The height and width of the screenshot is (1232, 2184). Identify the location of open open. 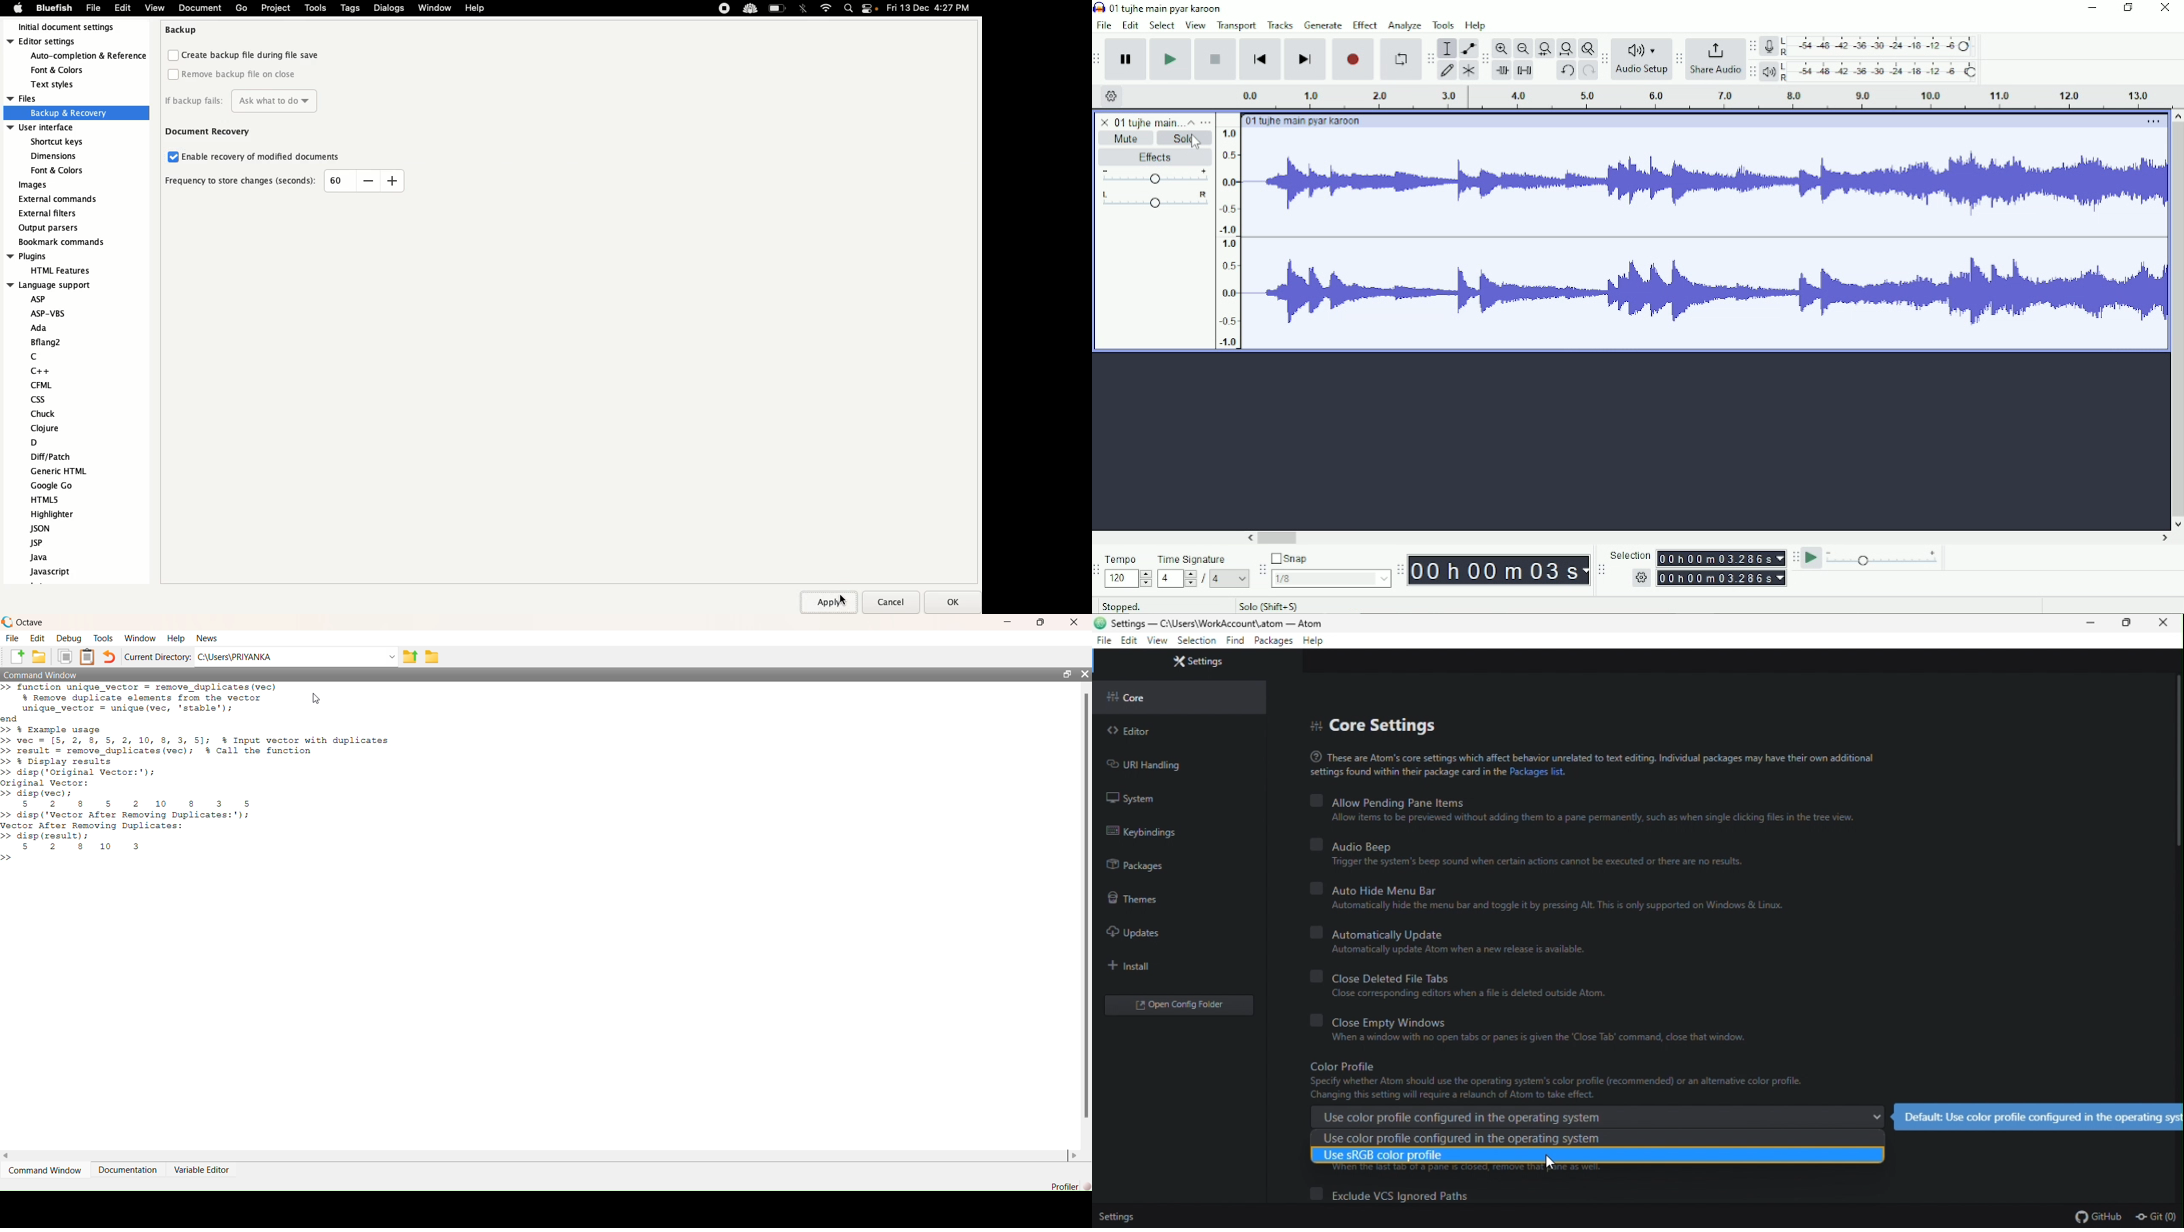
(1183, 1004).